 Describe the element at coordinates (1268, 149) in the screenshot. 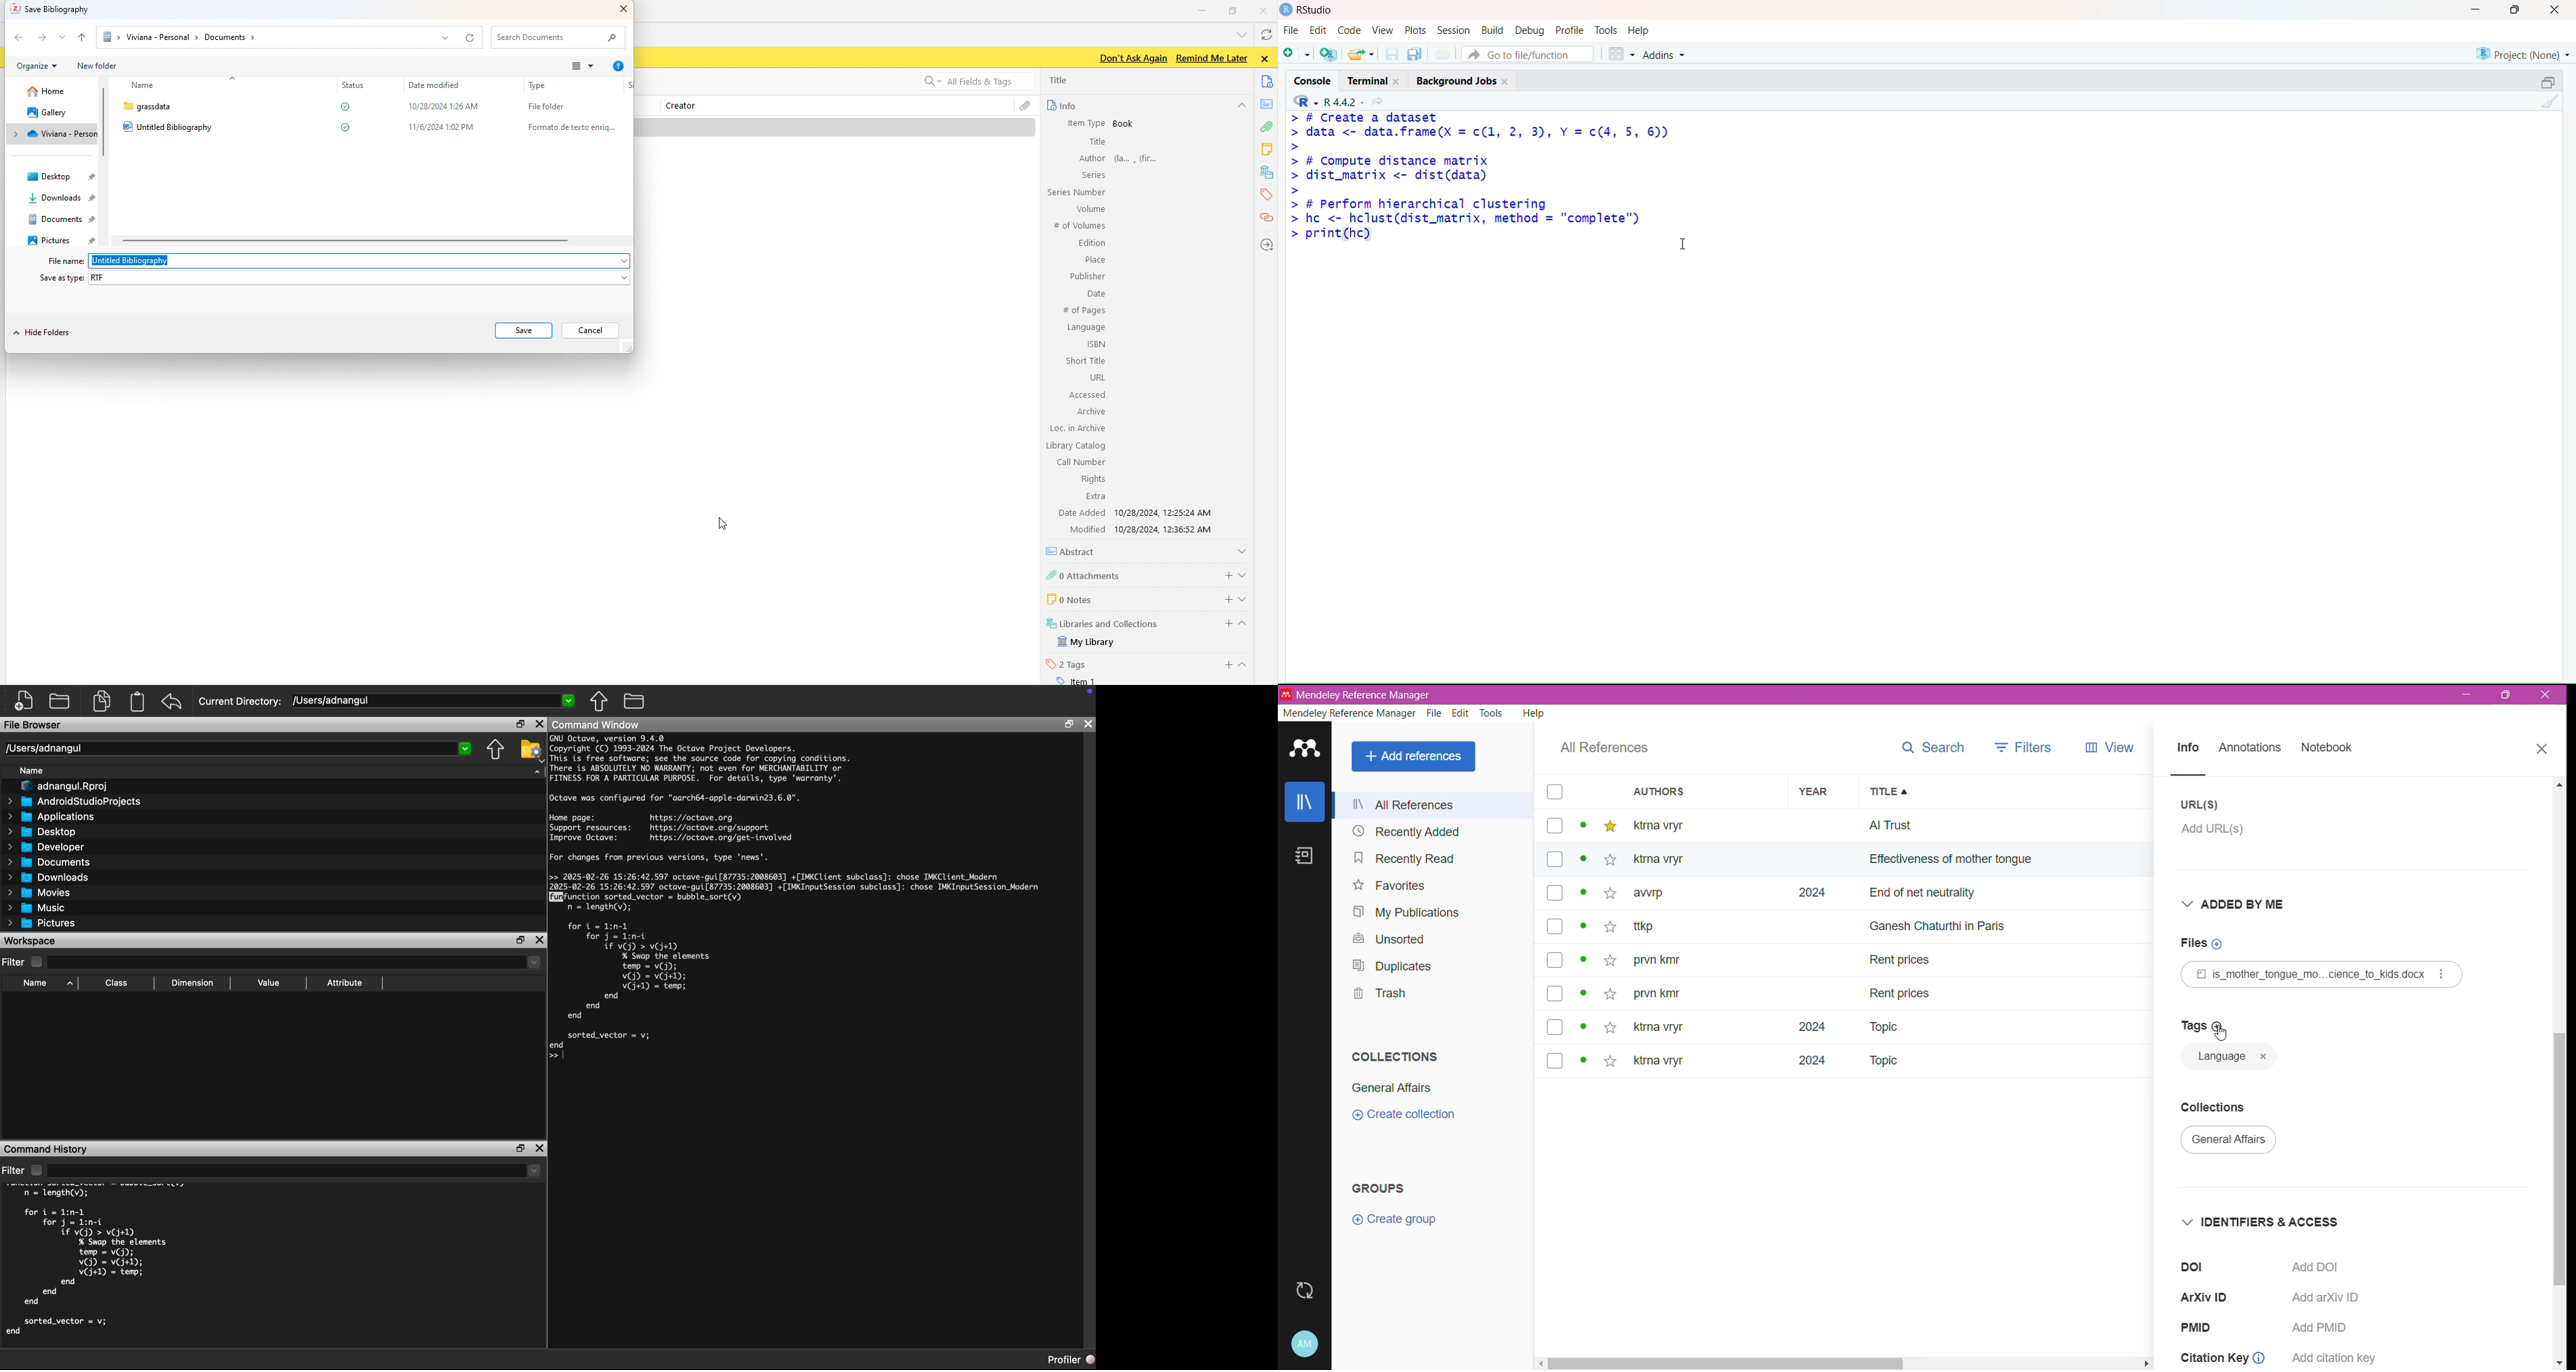

I see `notes` at that location.